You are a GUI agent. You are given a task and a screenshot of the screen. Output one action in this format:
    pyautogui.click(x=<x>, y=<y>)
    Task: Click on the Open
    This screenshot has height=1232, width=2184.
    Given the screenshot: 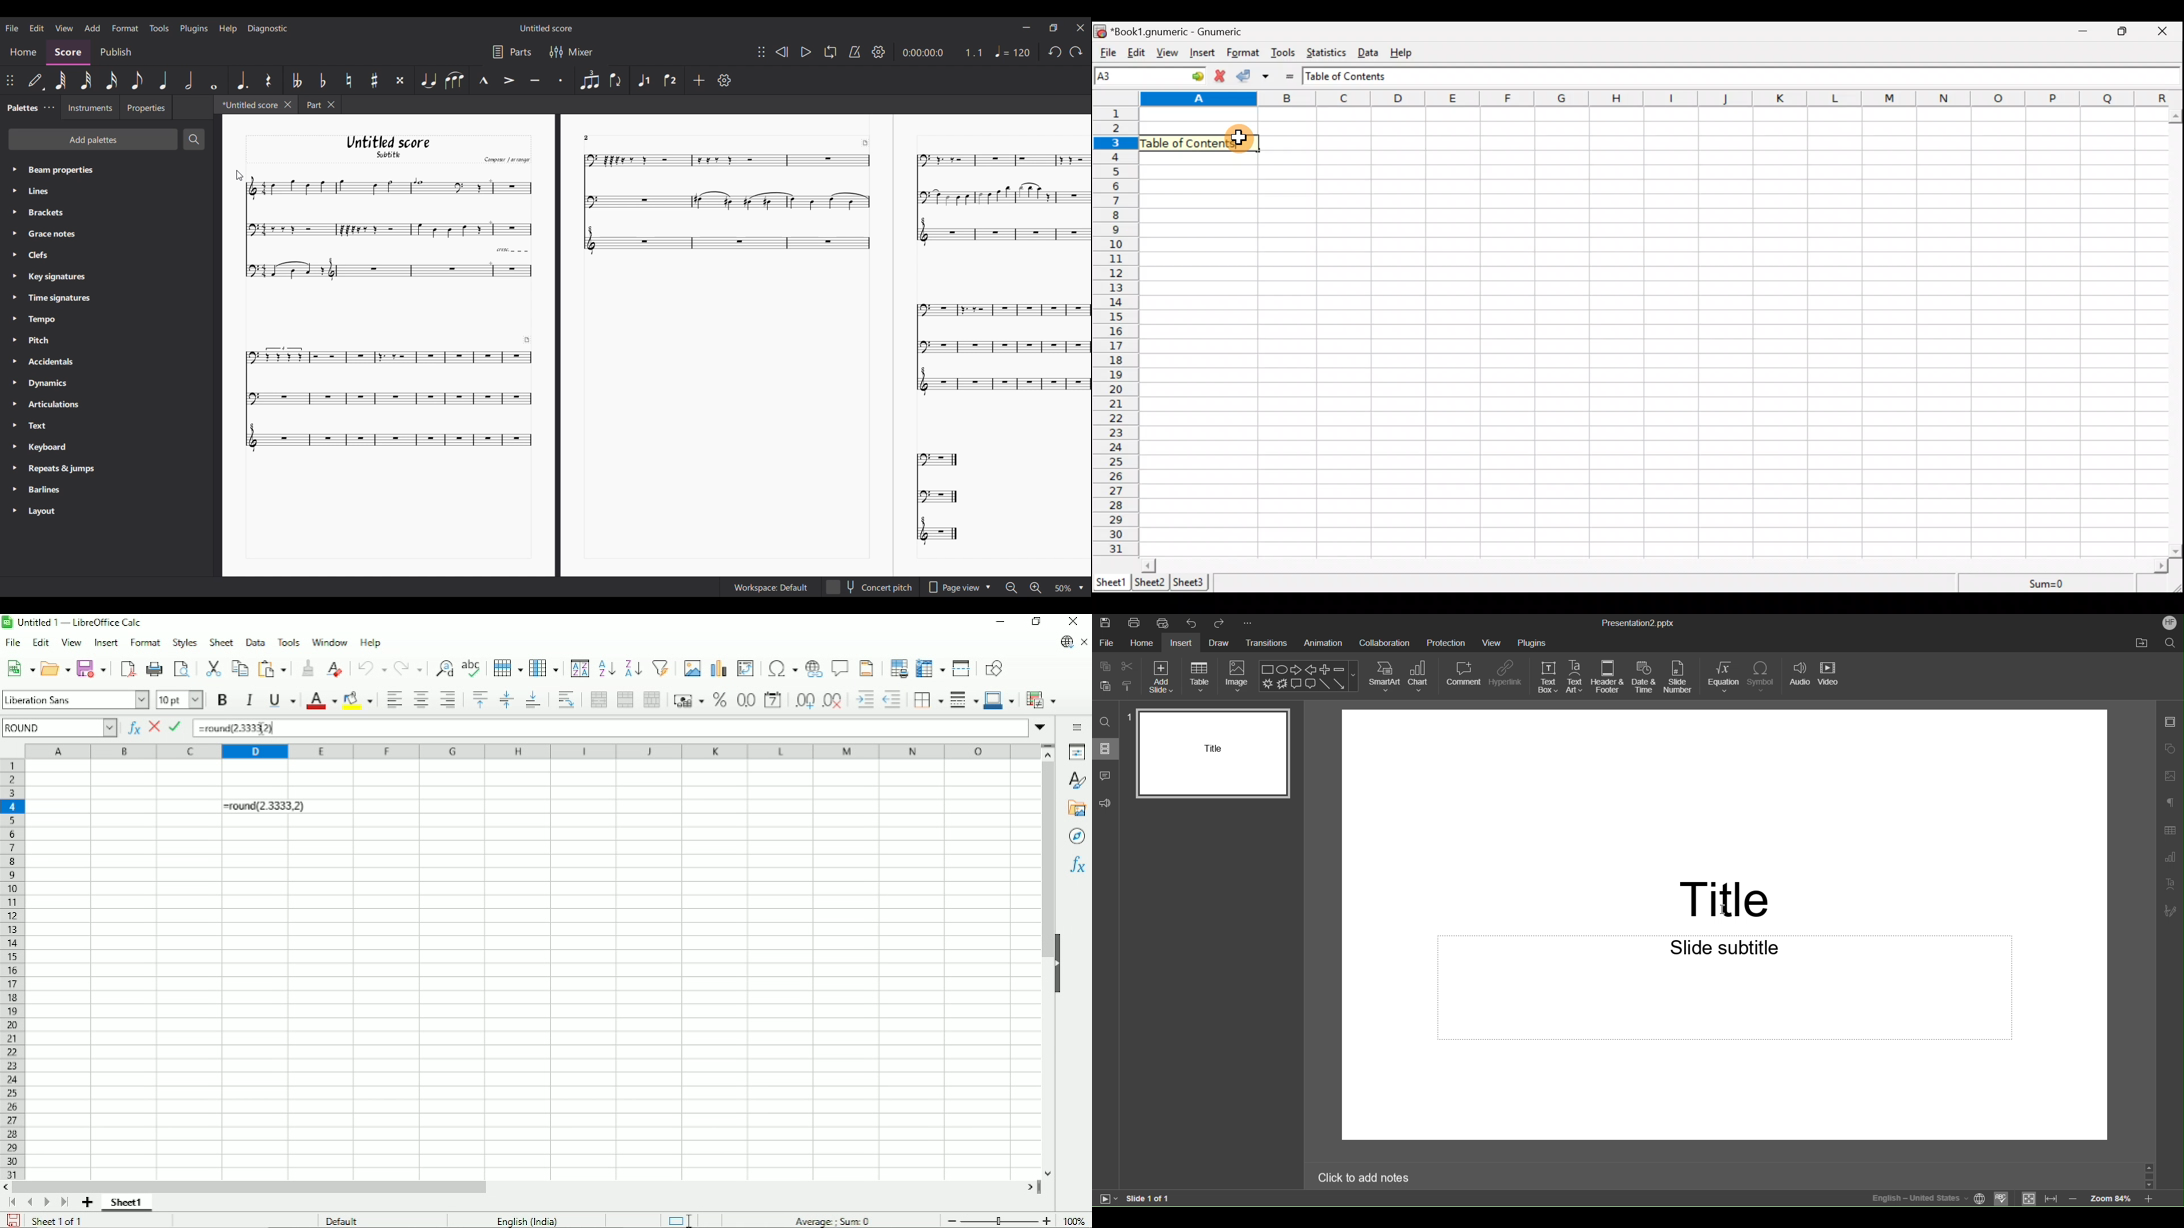 What is the action you would take?
    pyautogui.click(x=56, y=667)
    